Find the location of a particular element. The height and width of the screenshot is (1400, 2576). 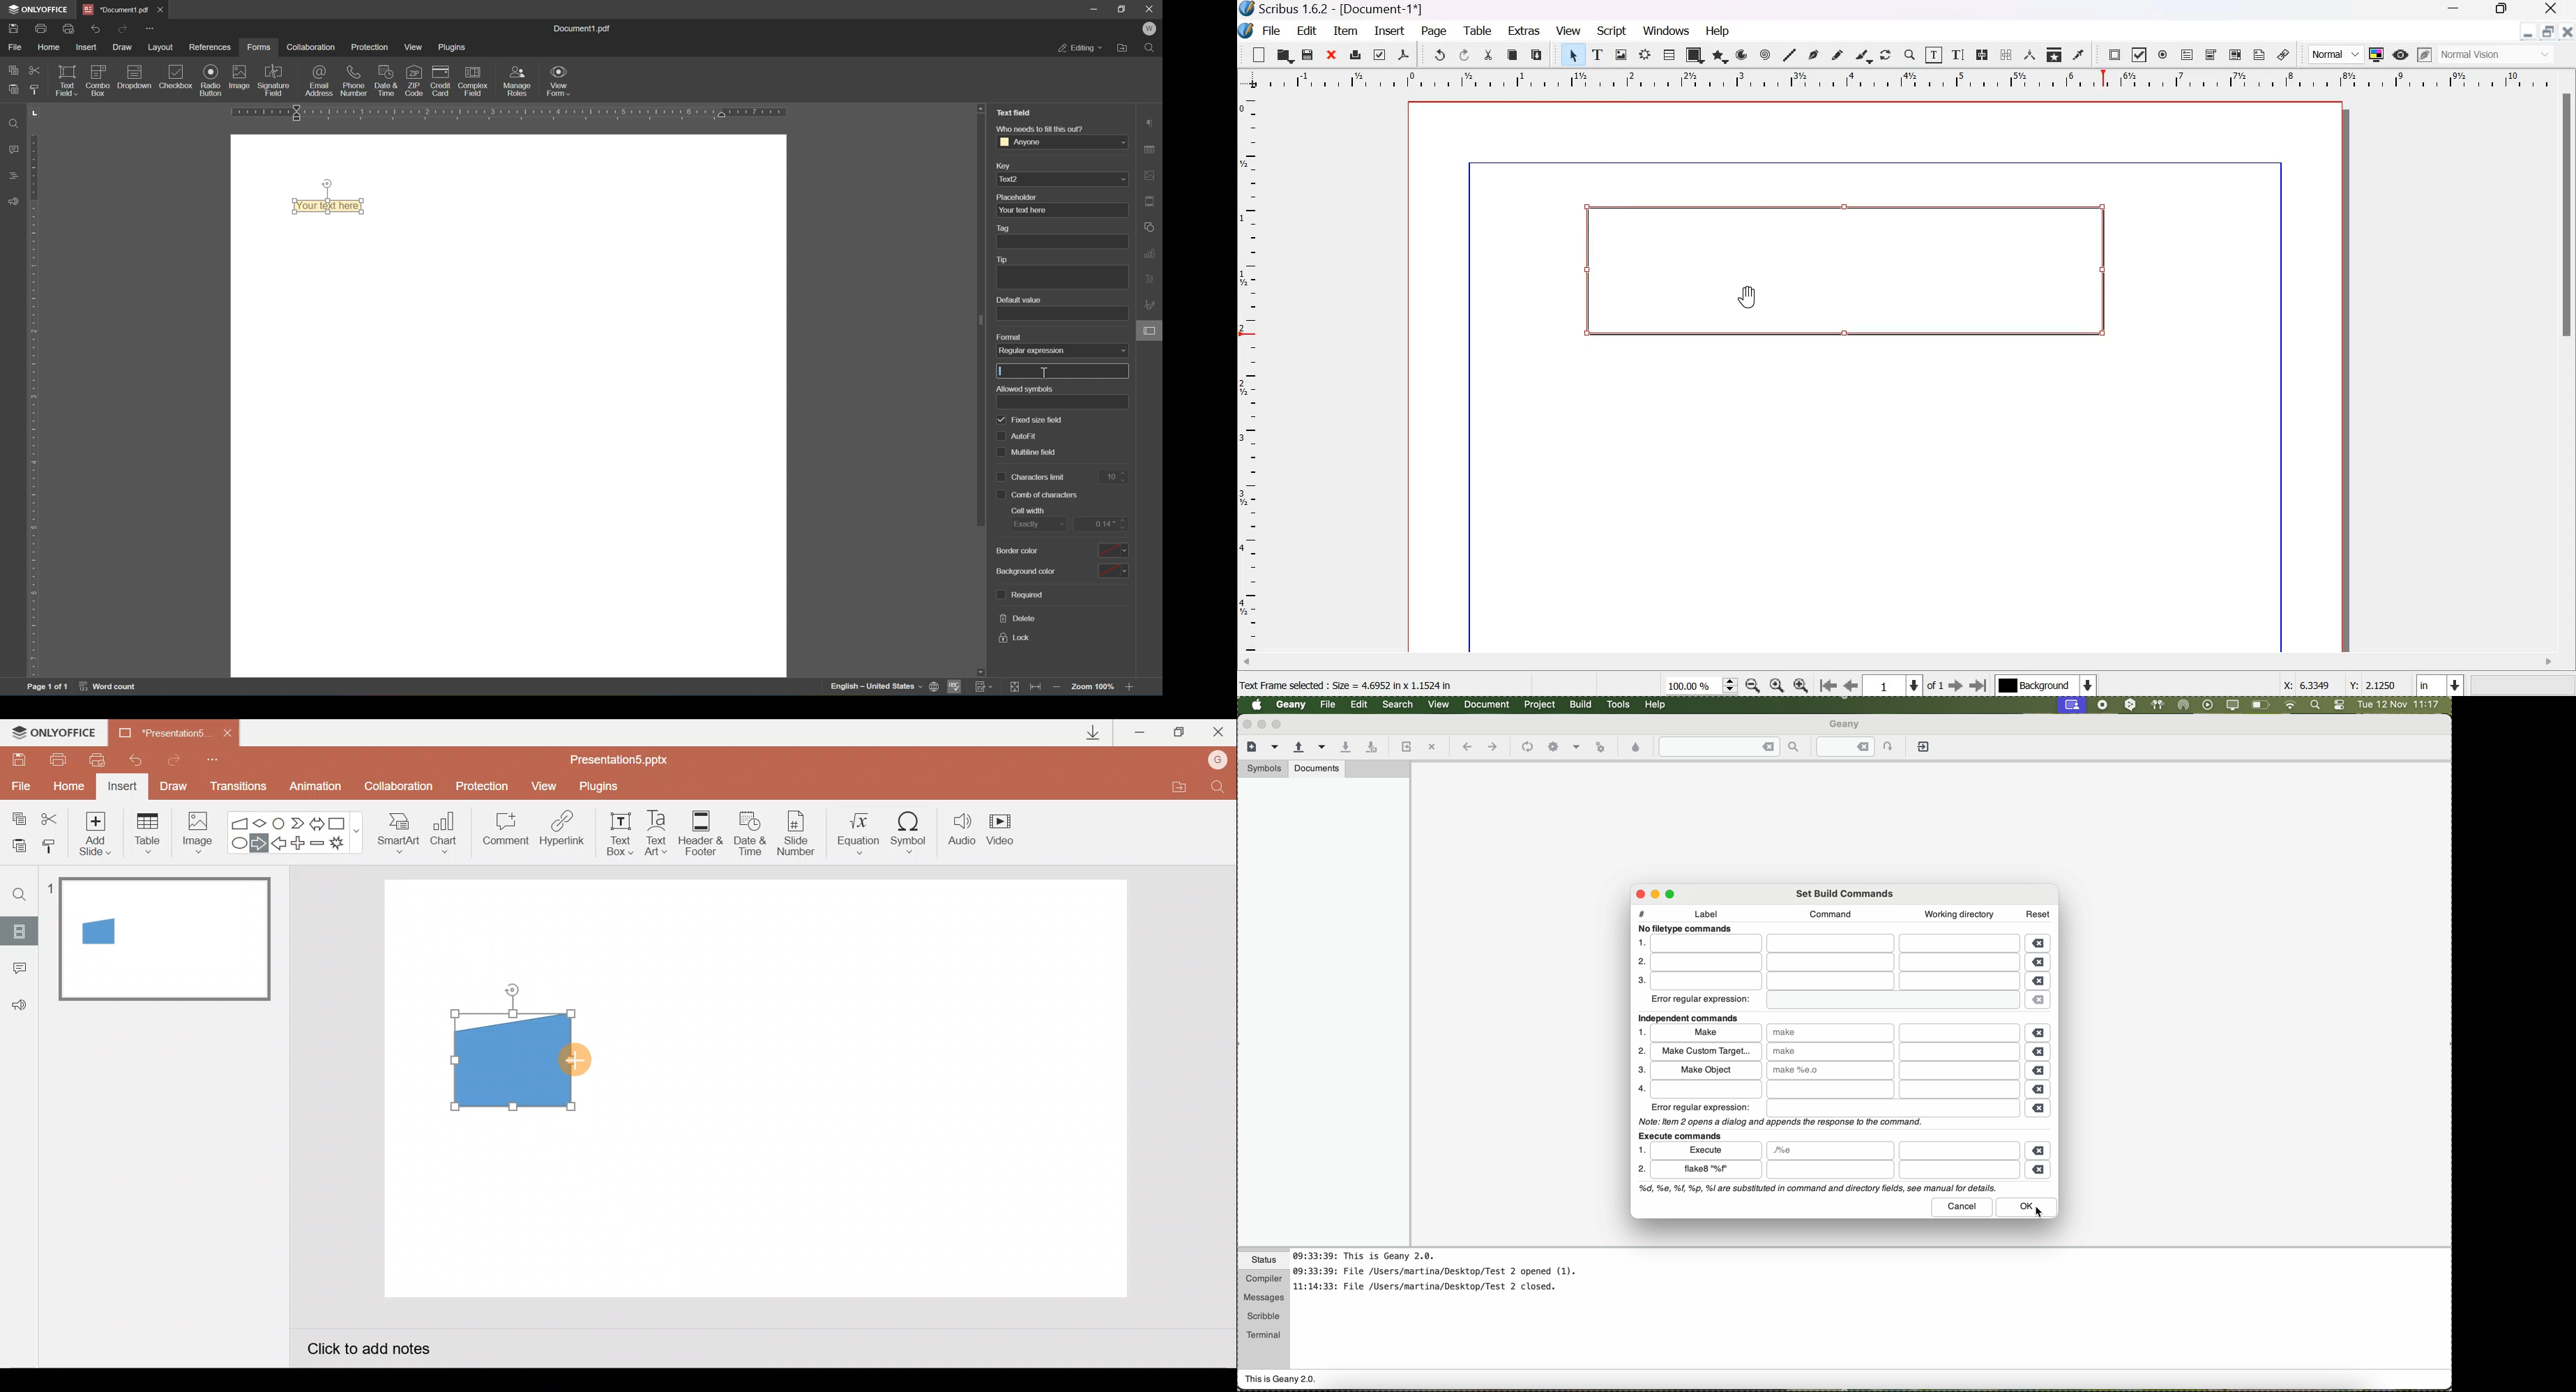

Slides is located at coordinates (19, 931).